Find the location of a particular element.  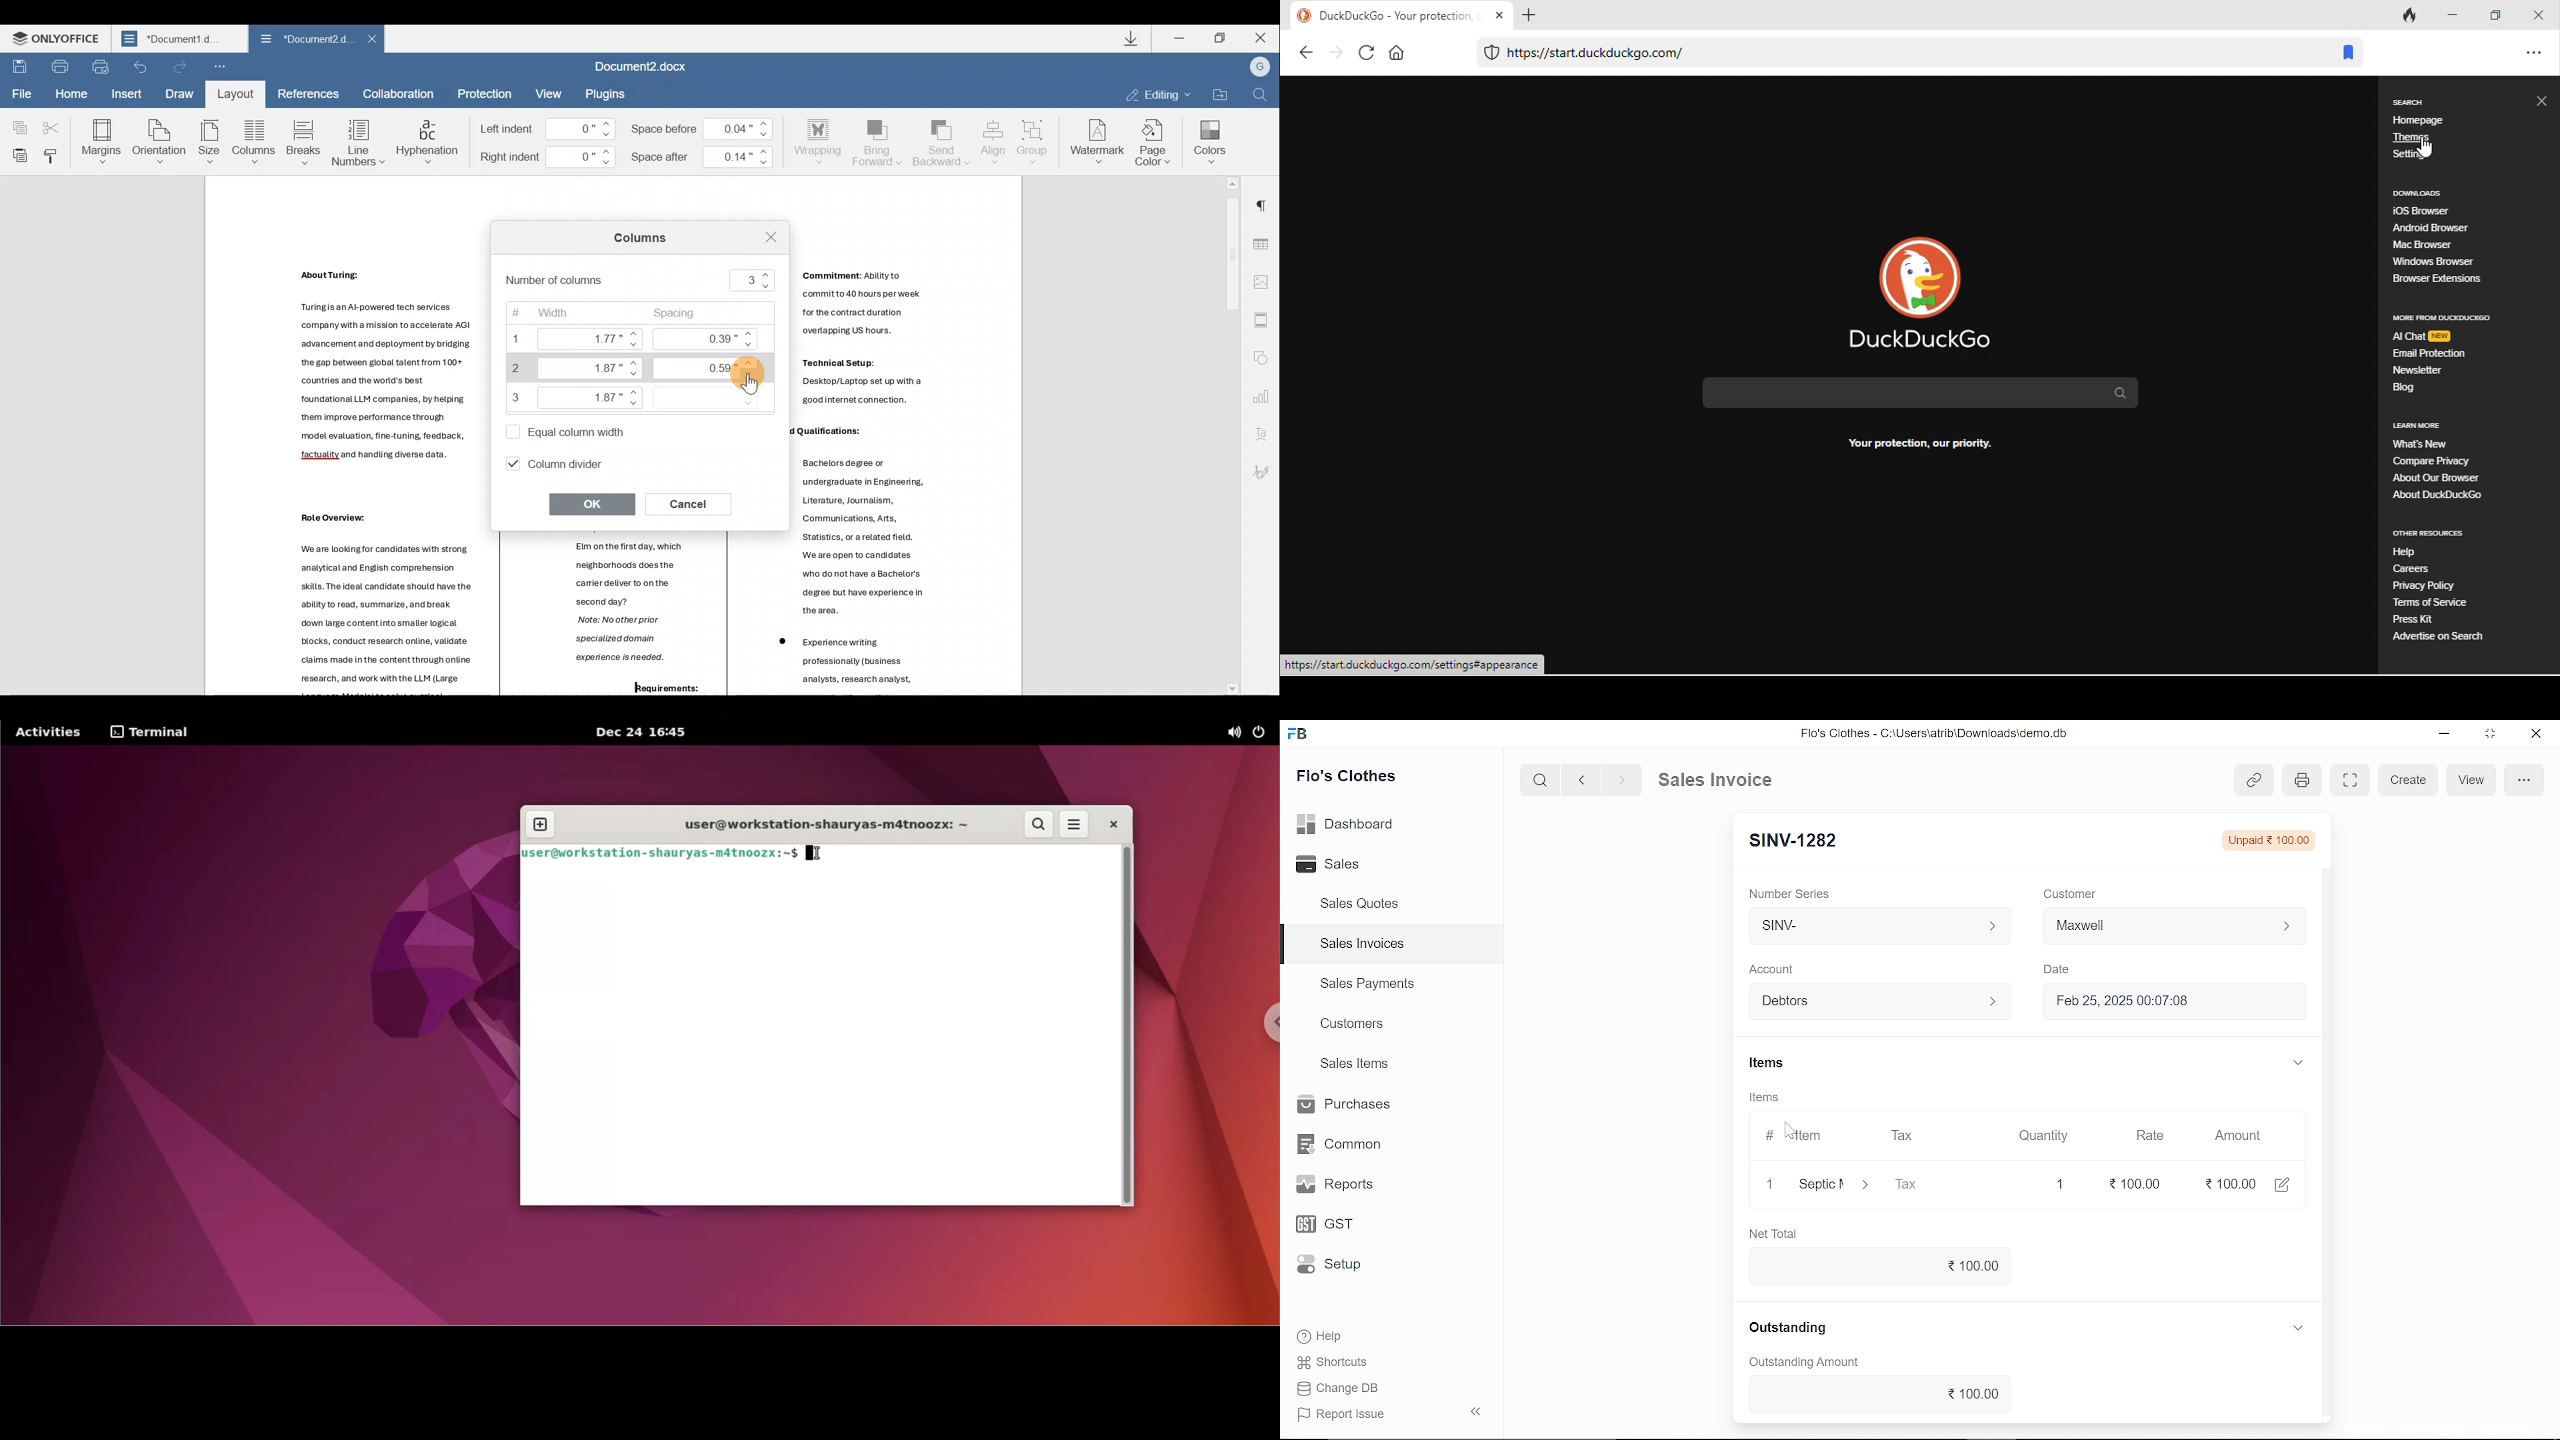

terms of service is located at coordinates (2436, 603).